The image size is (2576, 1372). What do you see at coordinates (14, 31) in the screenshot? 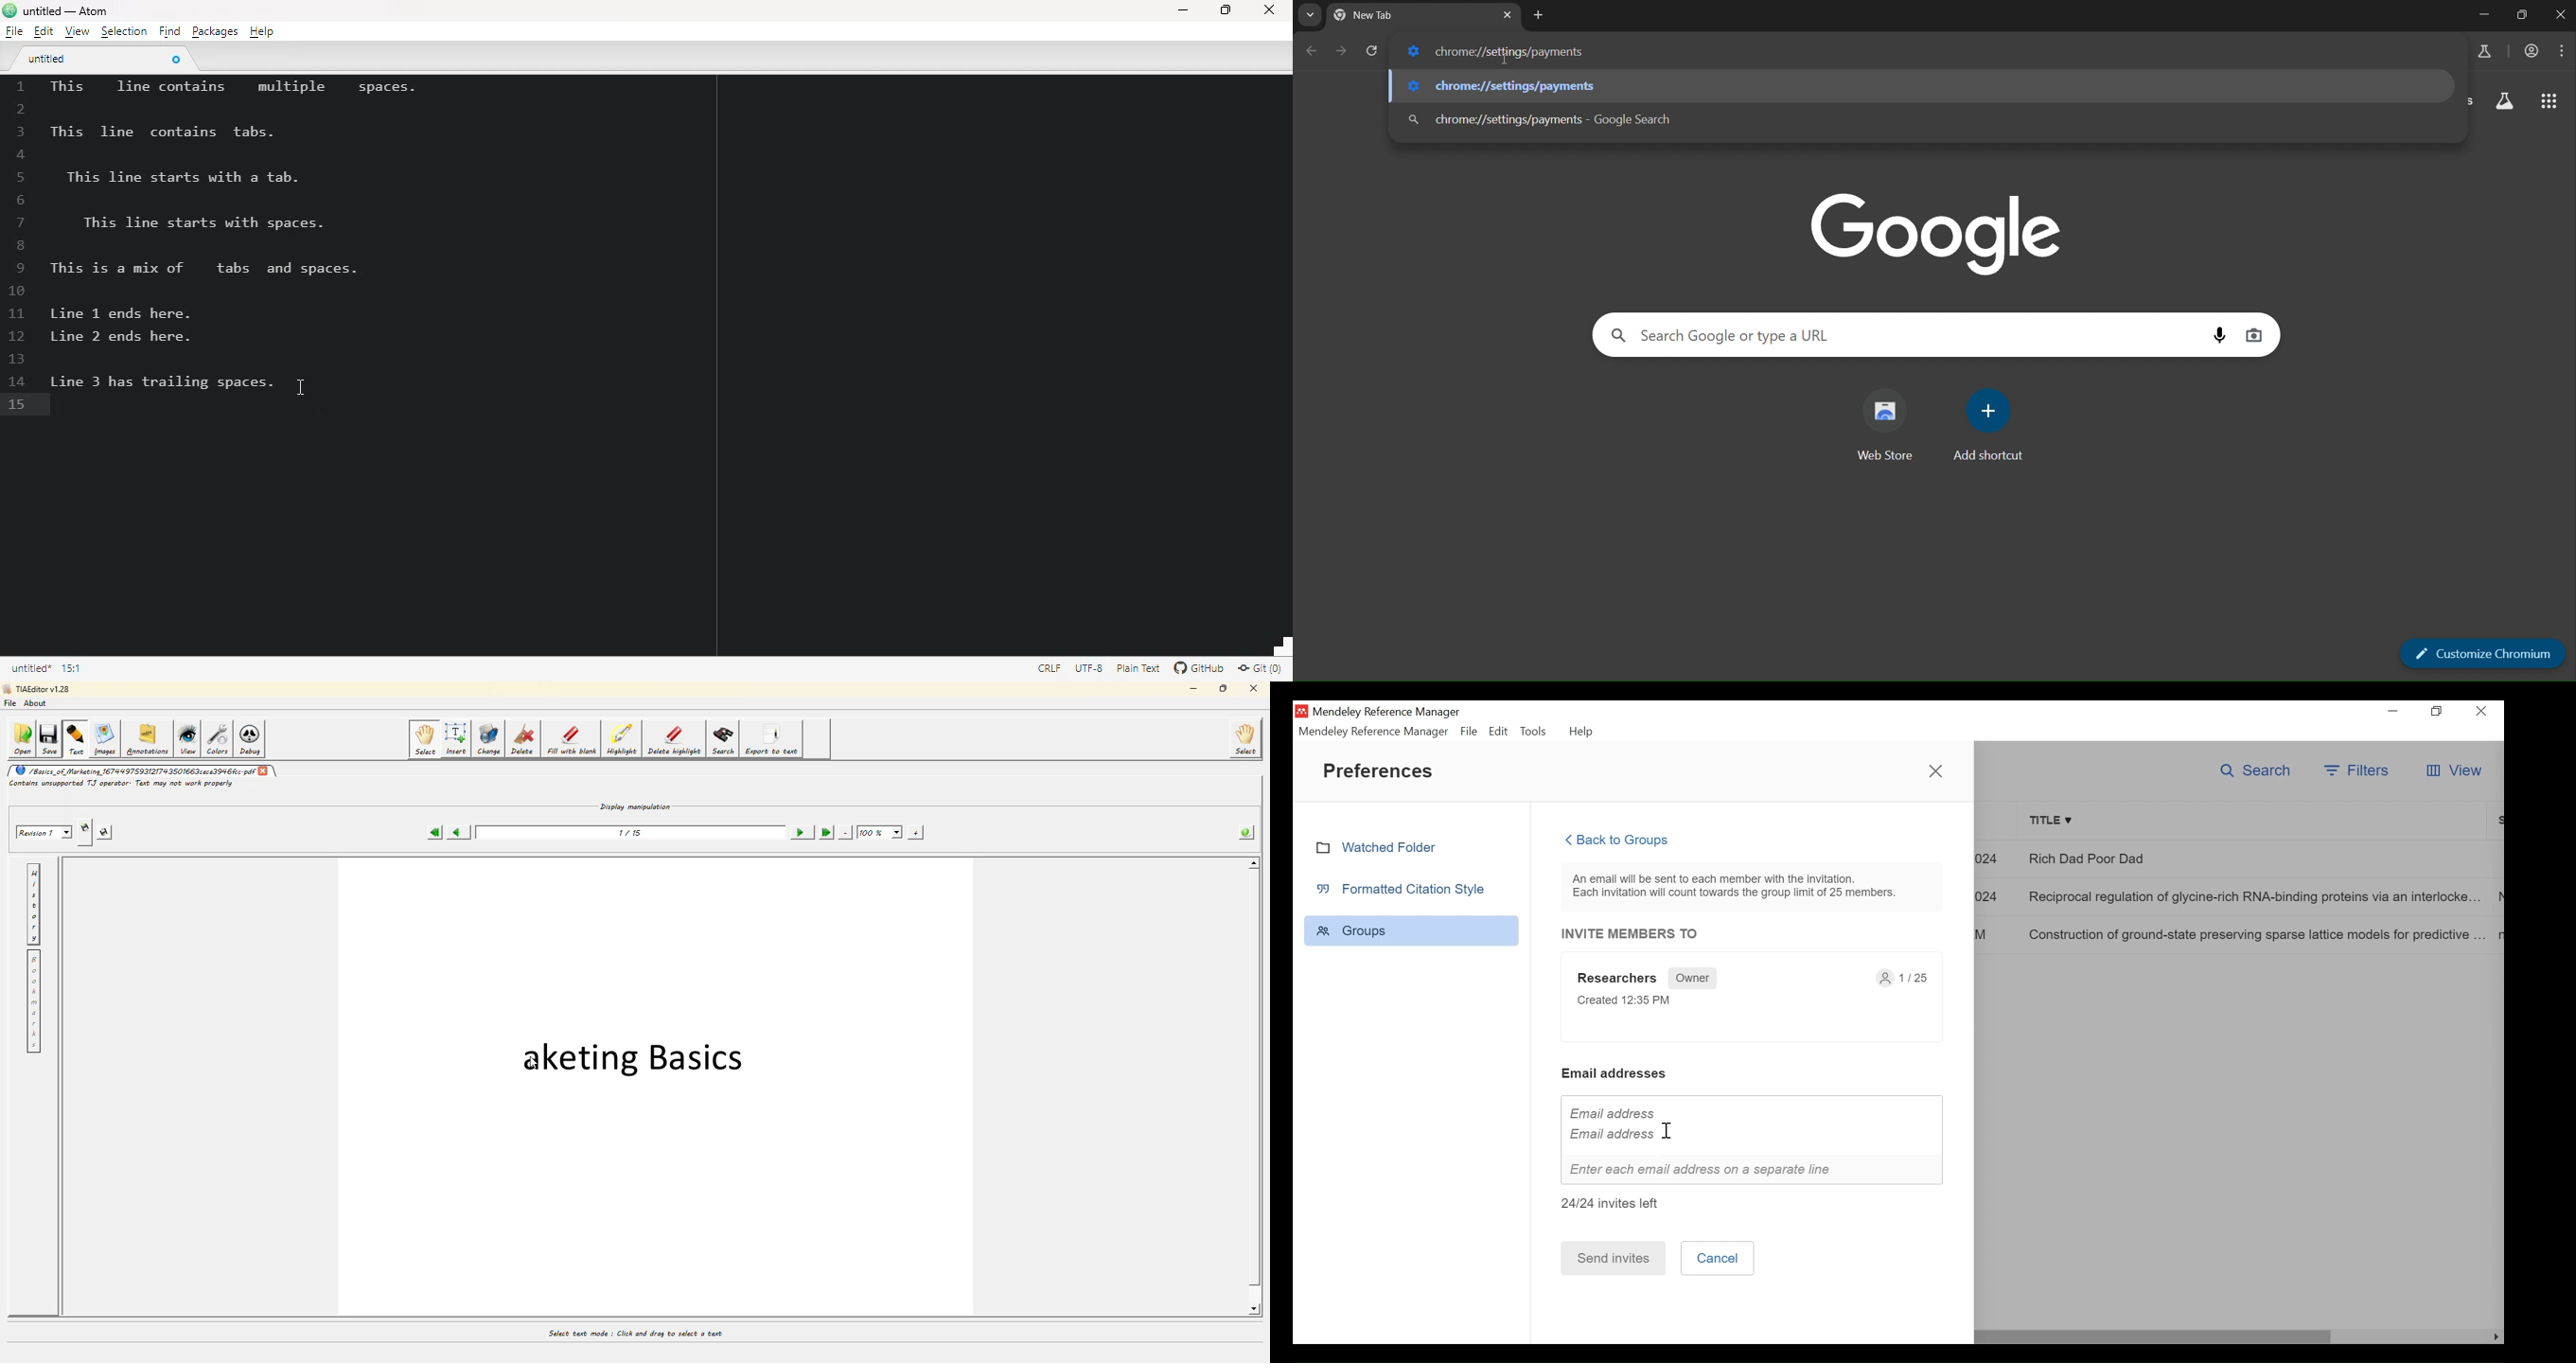
I see `file` at bounding box center [14, 31].